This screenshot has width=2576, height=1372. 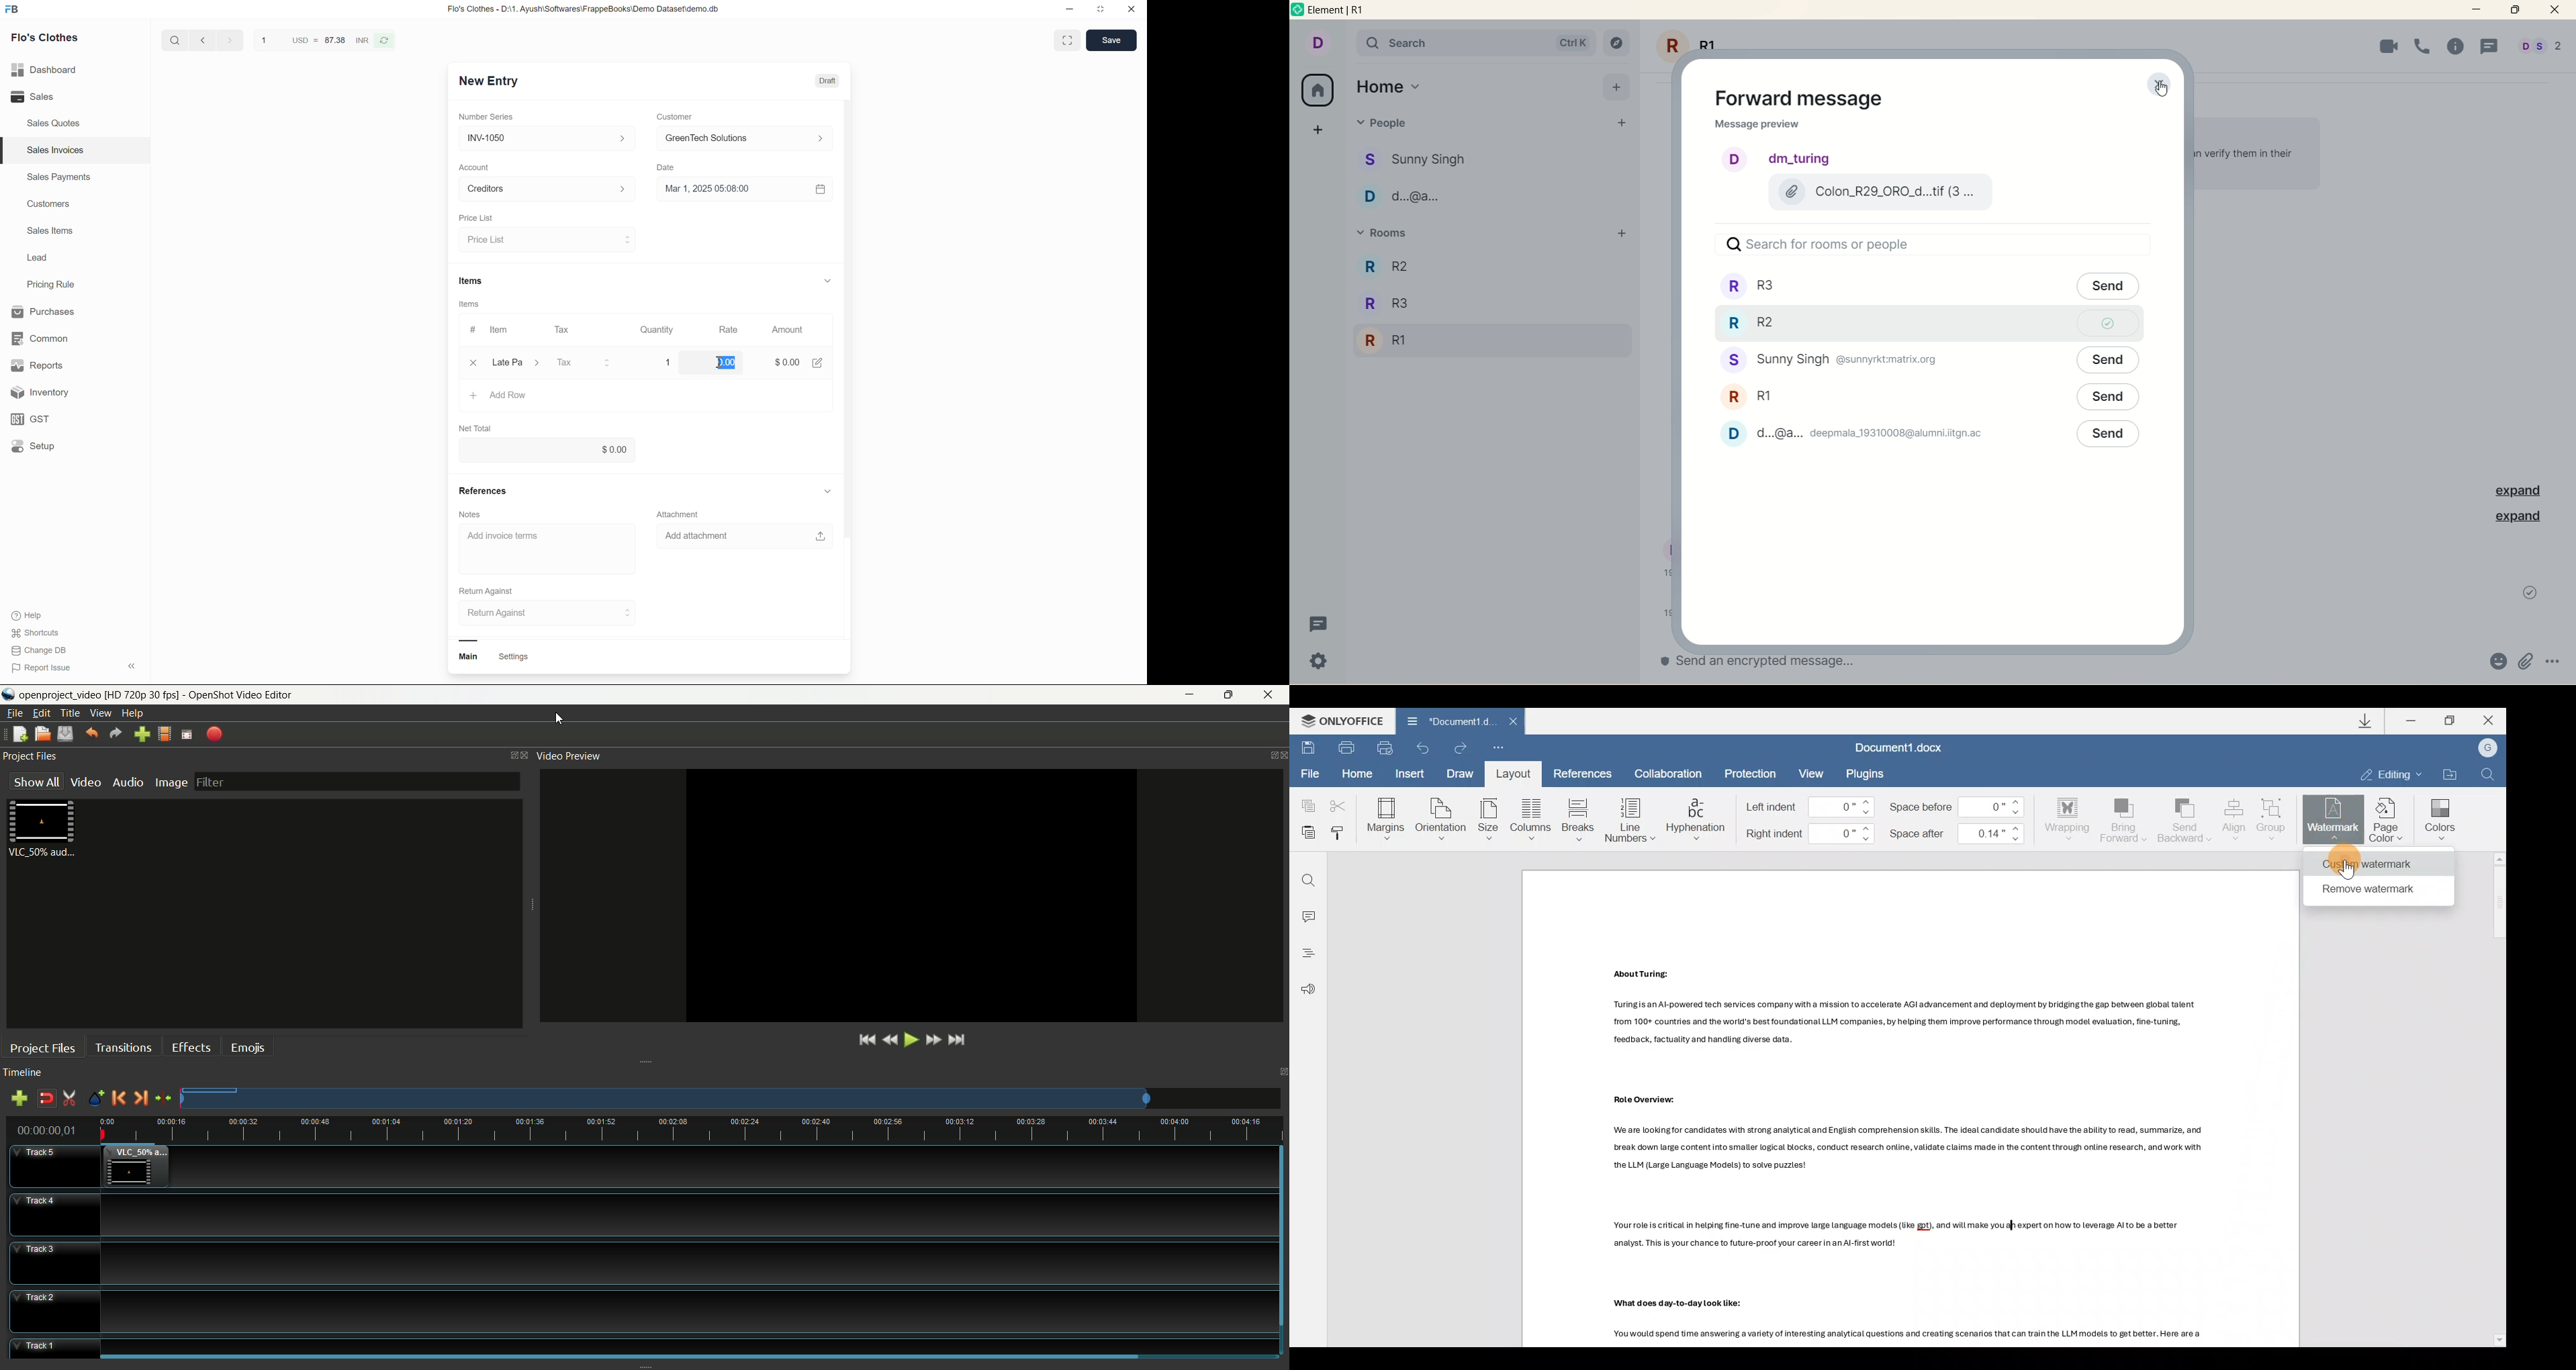 I want to click on room selected, so click(x=1922, y=325).